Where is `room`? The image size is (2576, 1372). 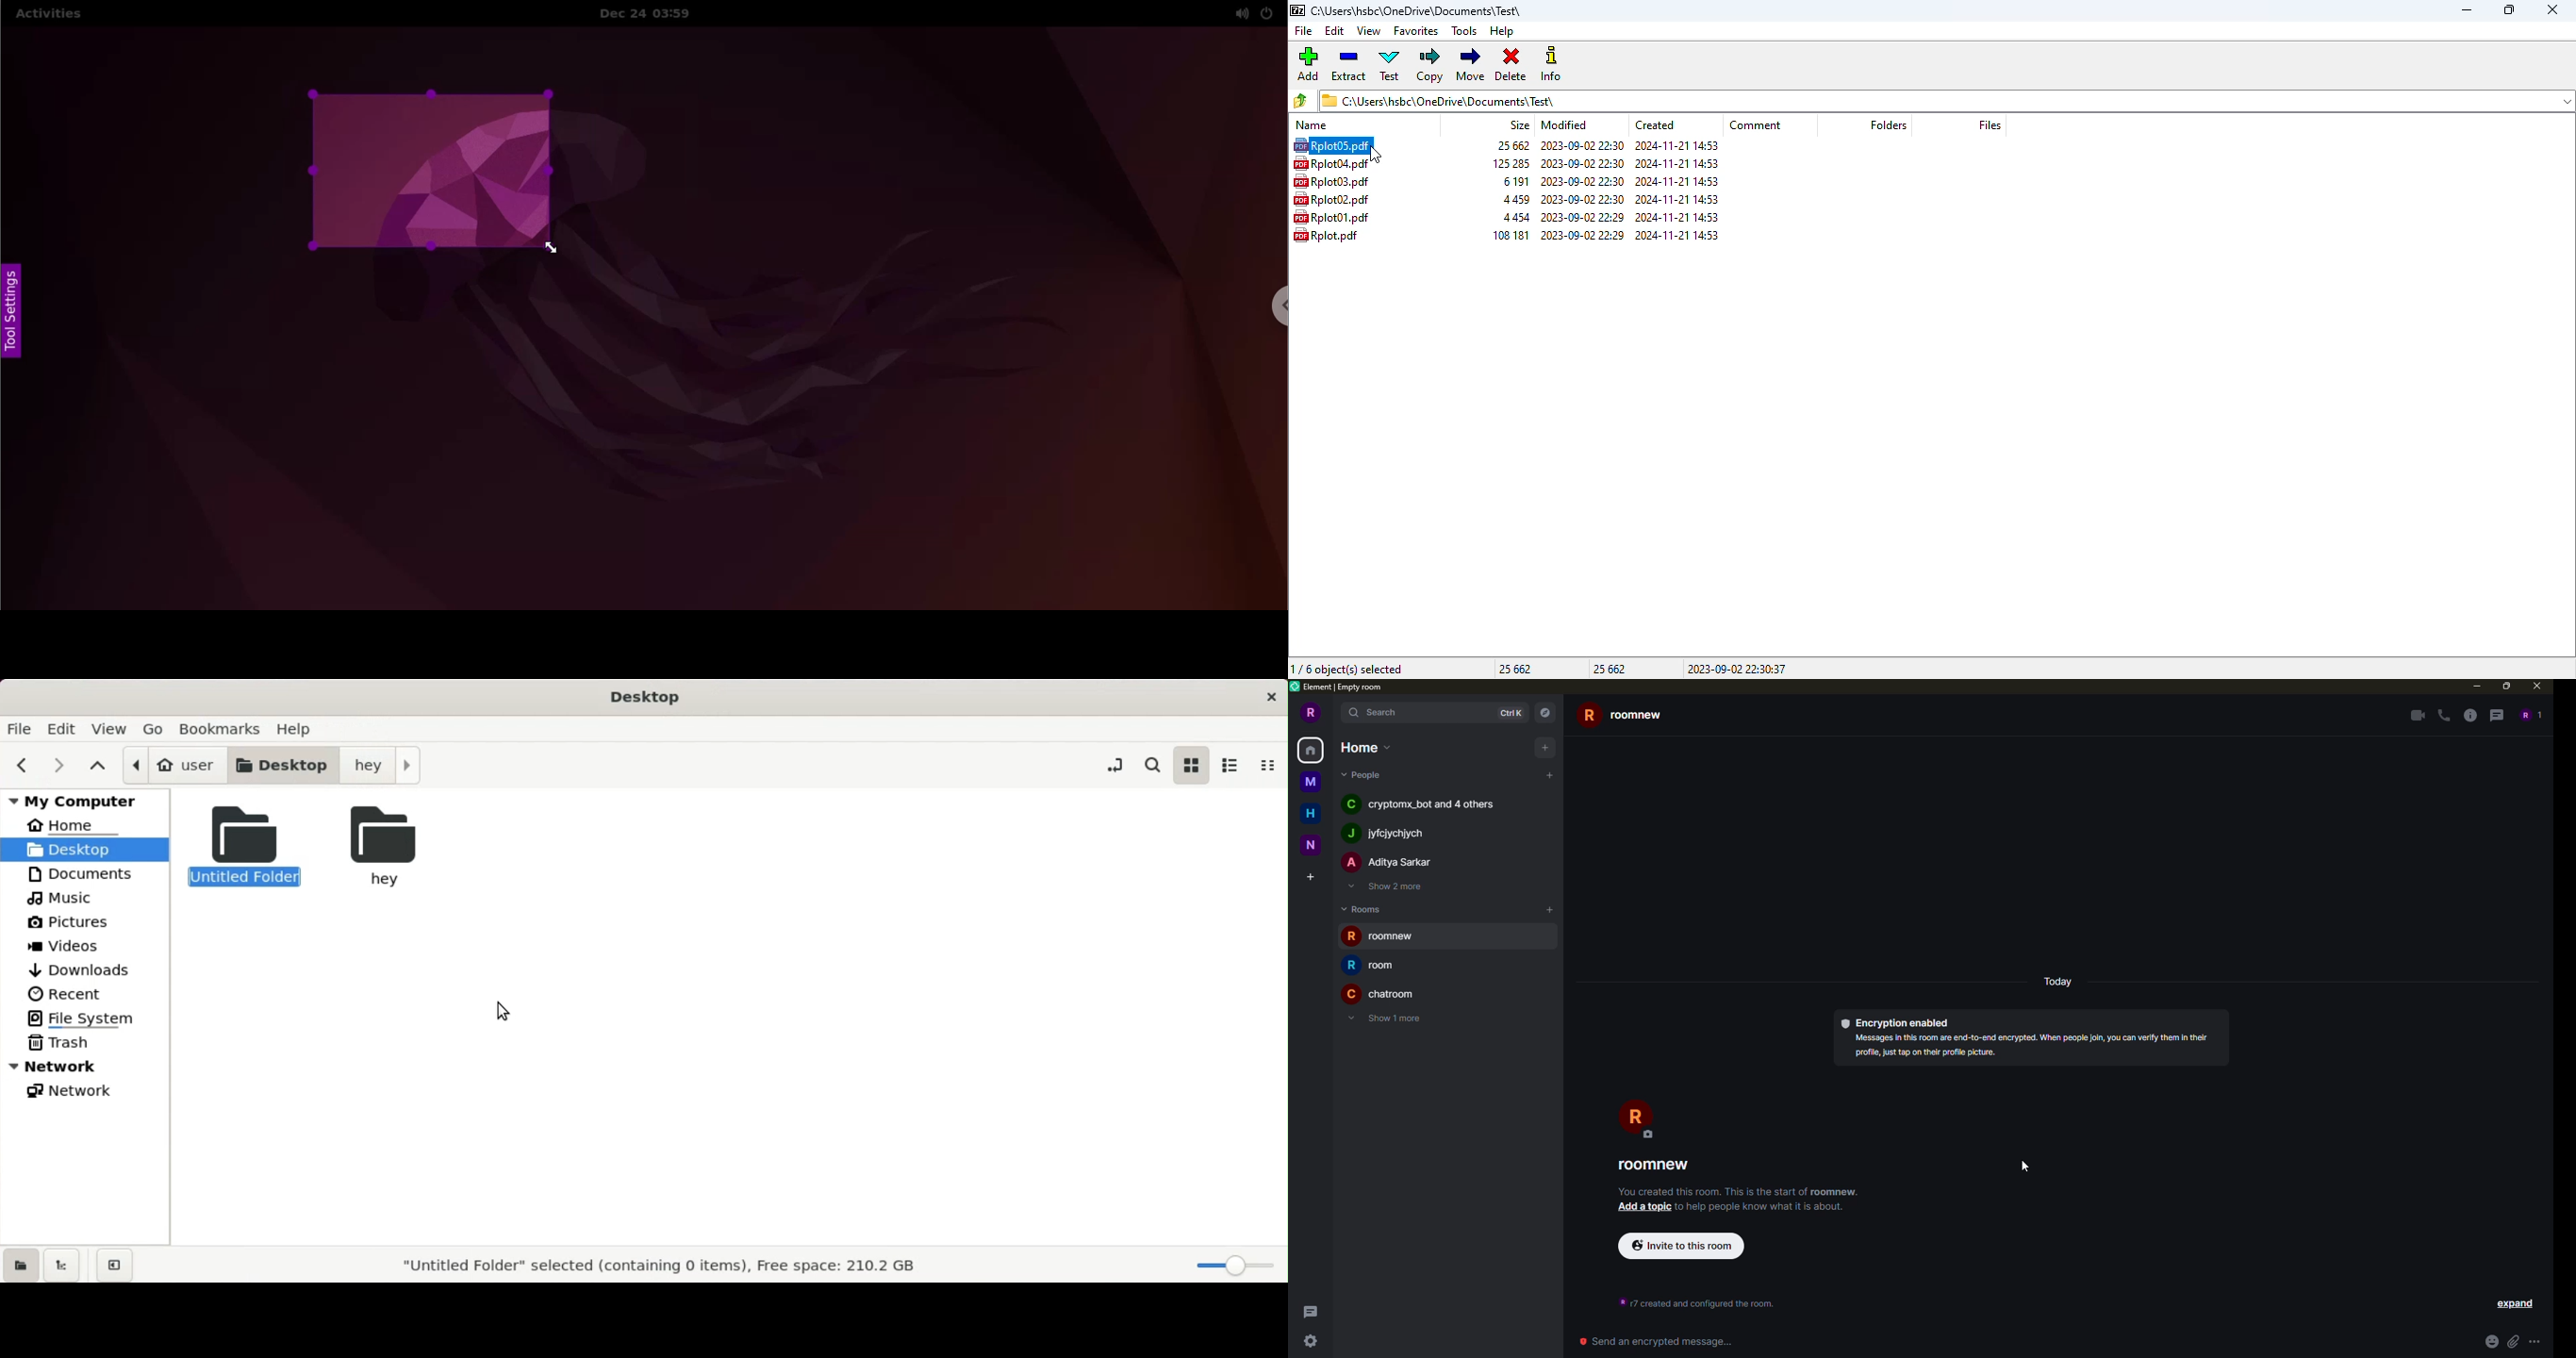 room is located at coordinates (1387, 964).